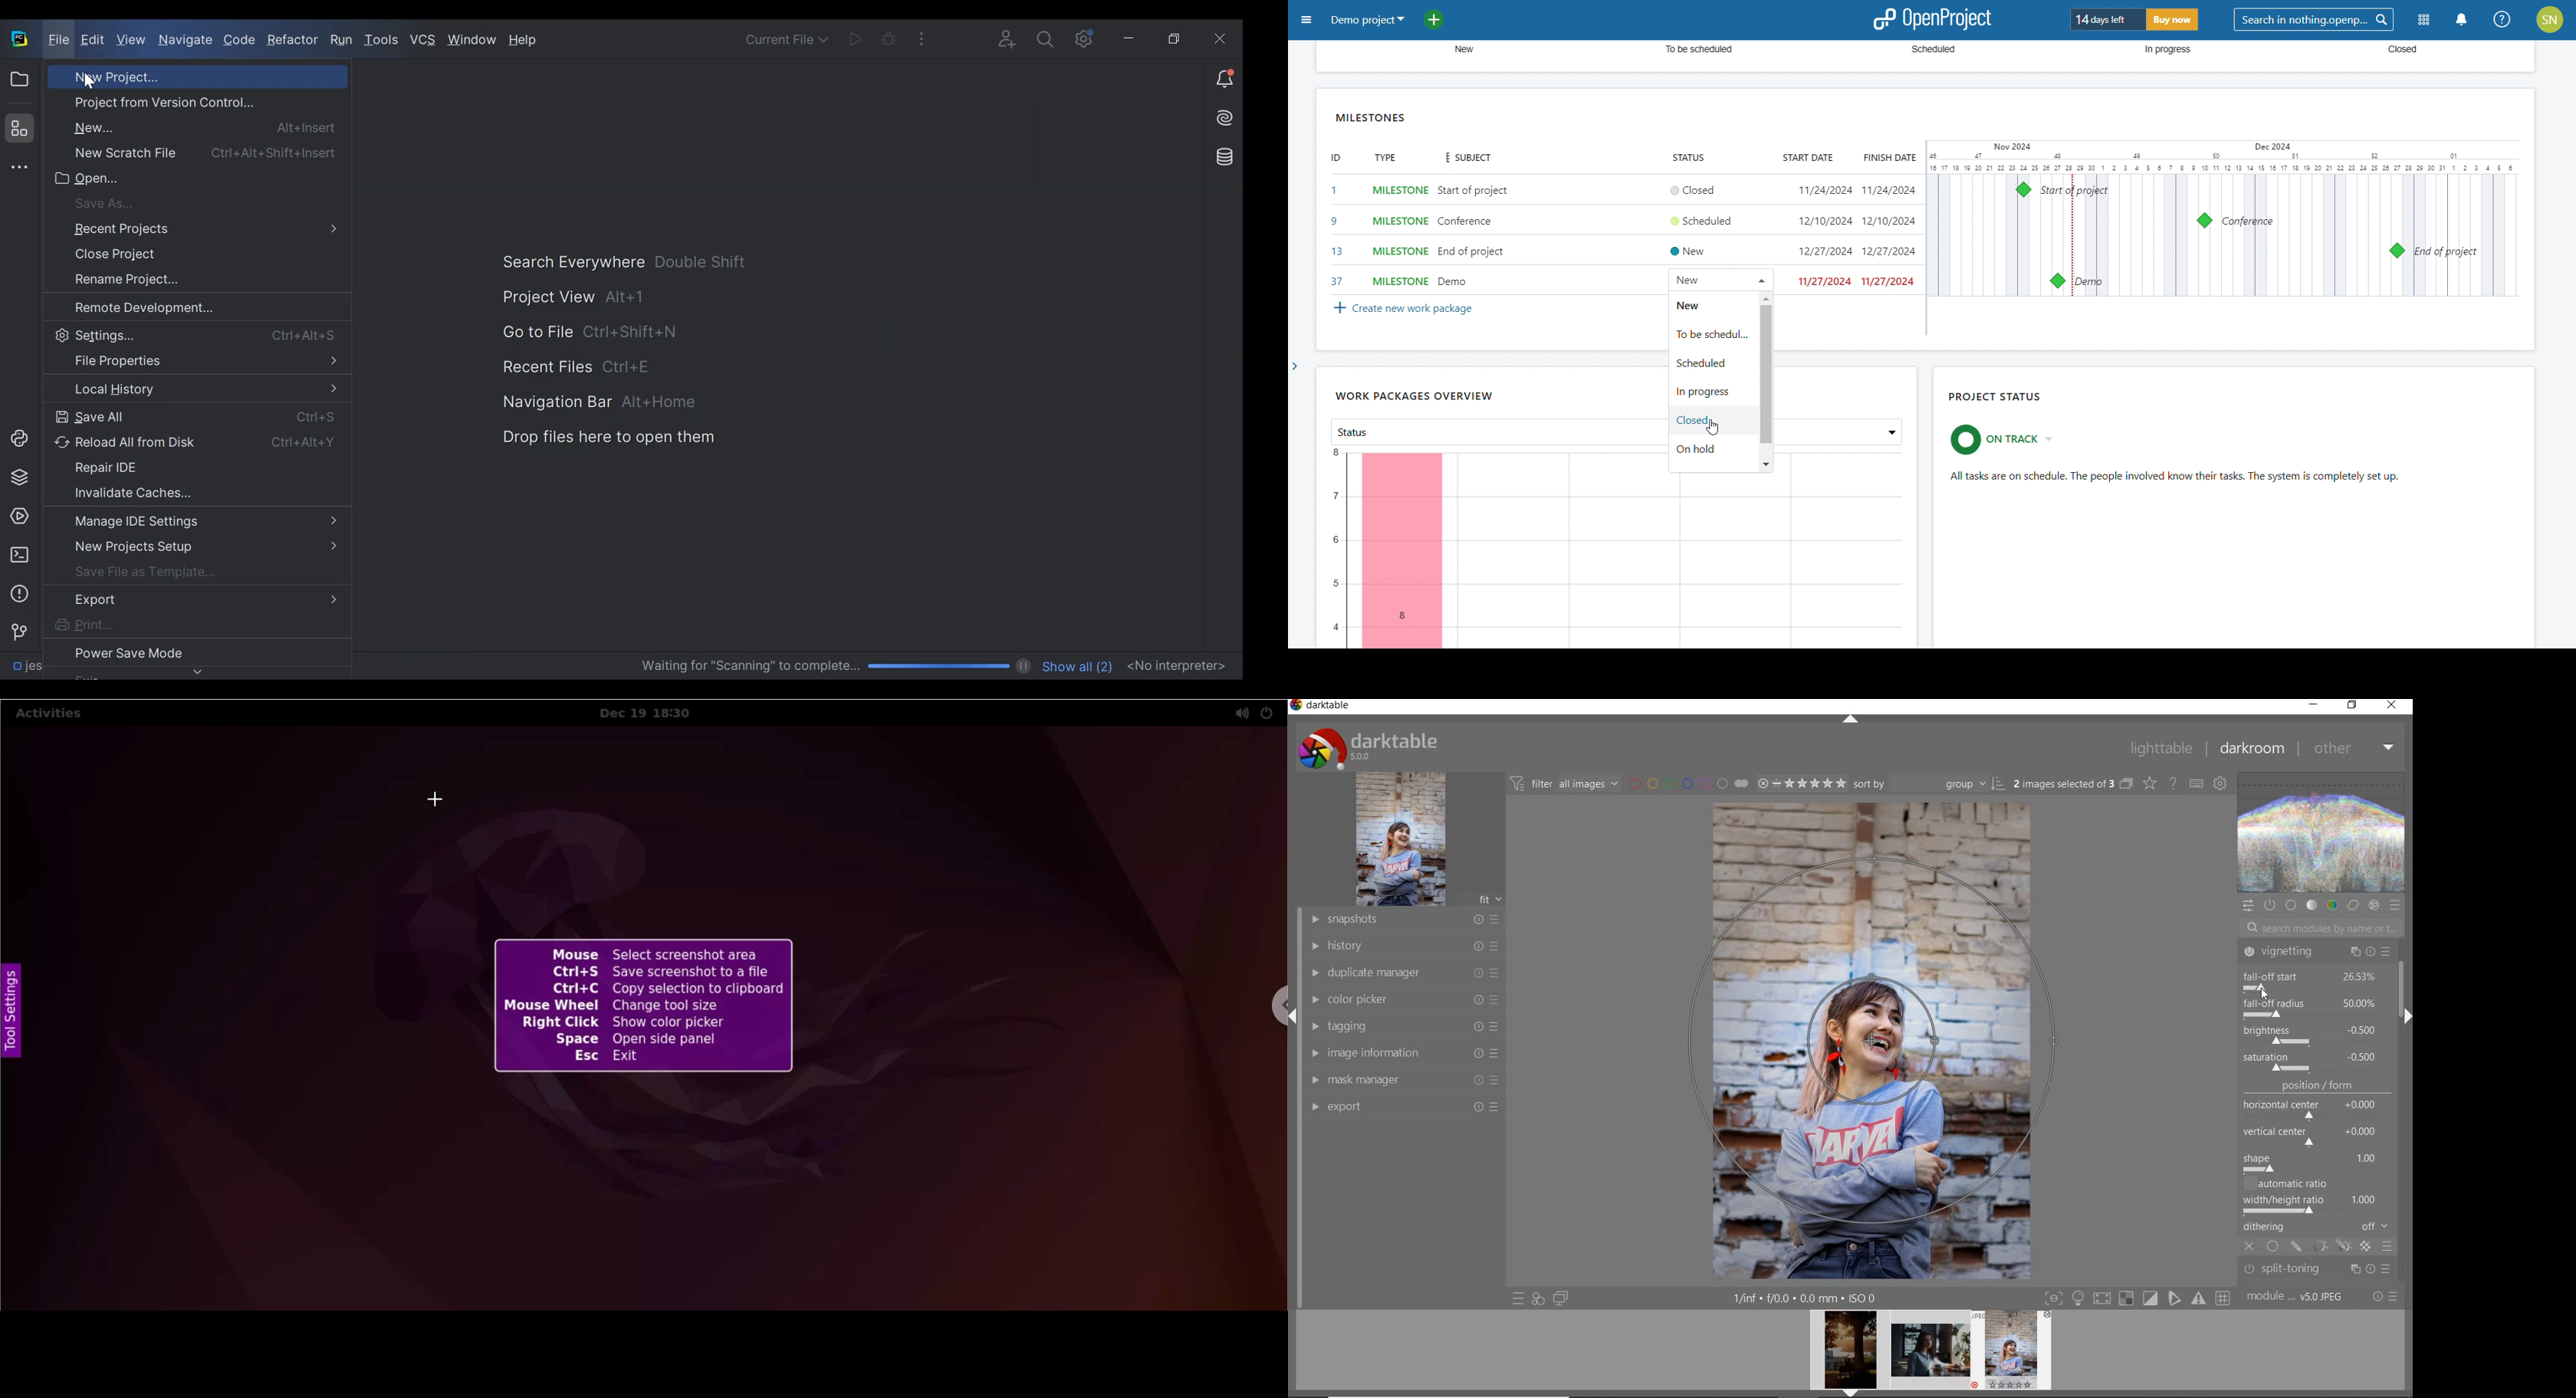  I want to click on position/form, so click(2318, 1127).